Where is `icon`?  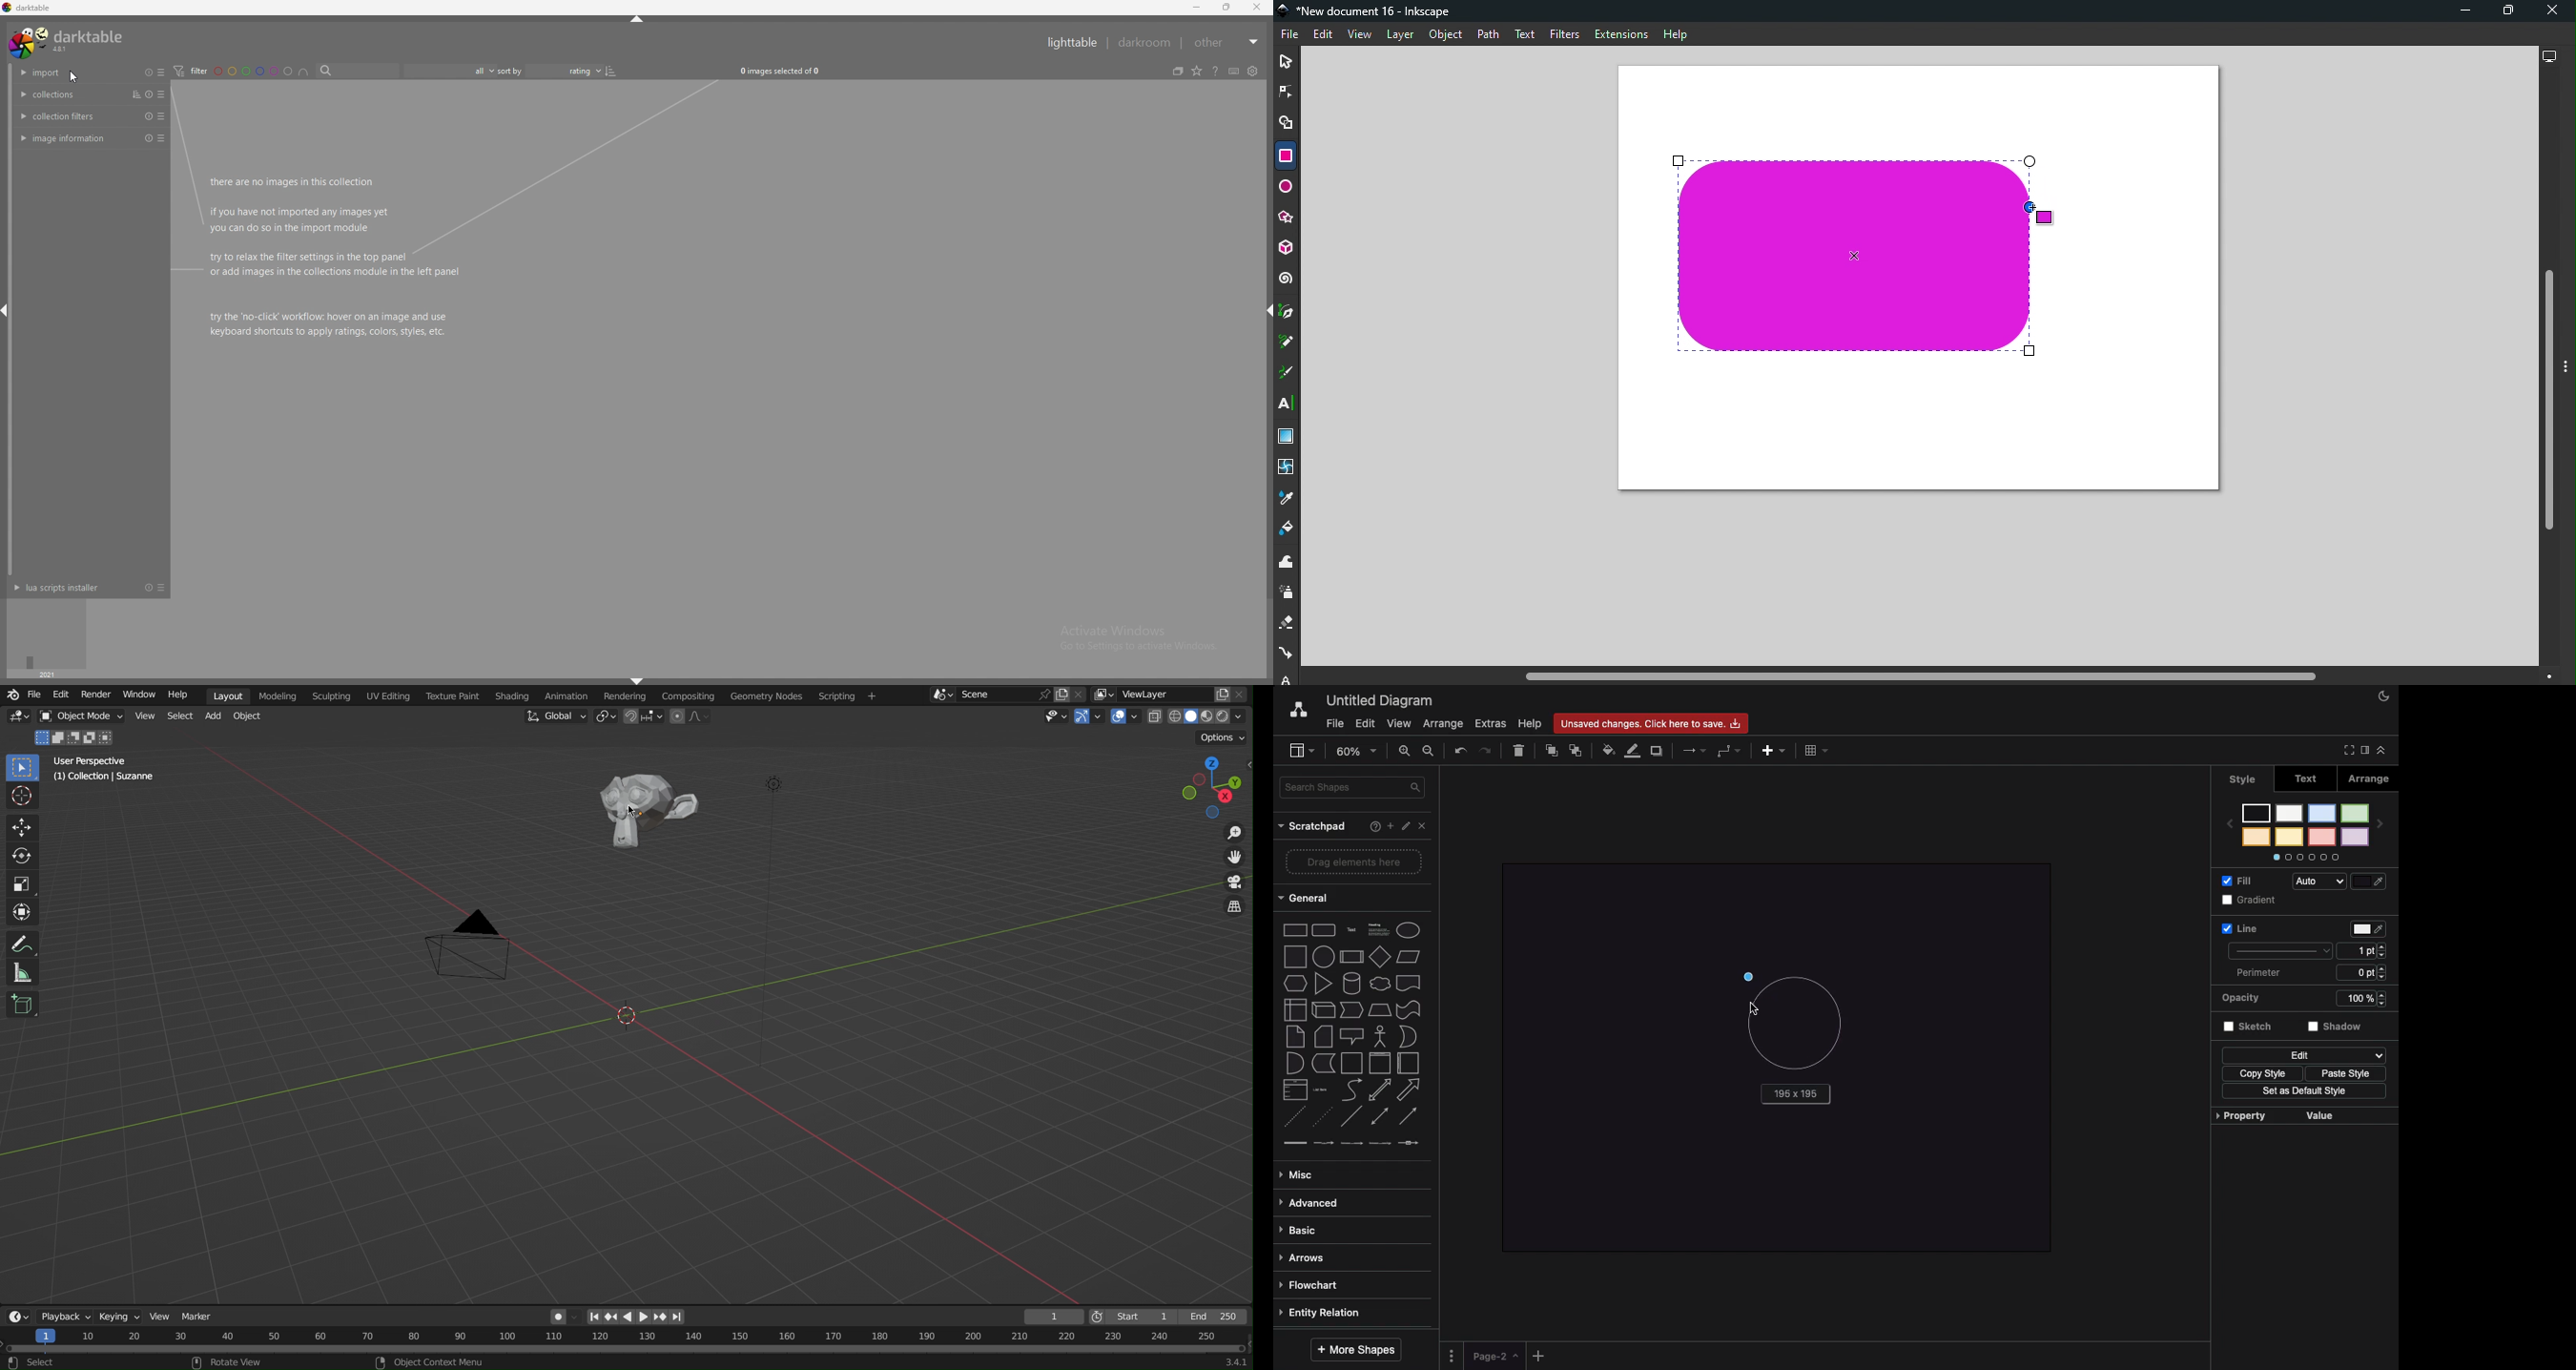
icon is located at coordinates (197, 1363).